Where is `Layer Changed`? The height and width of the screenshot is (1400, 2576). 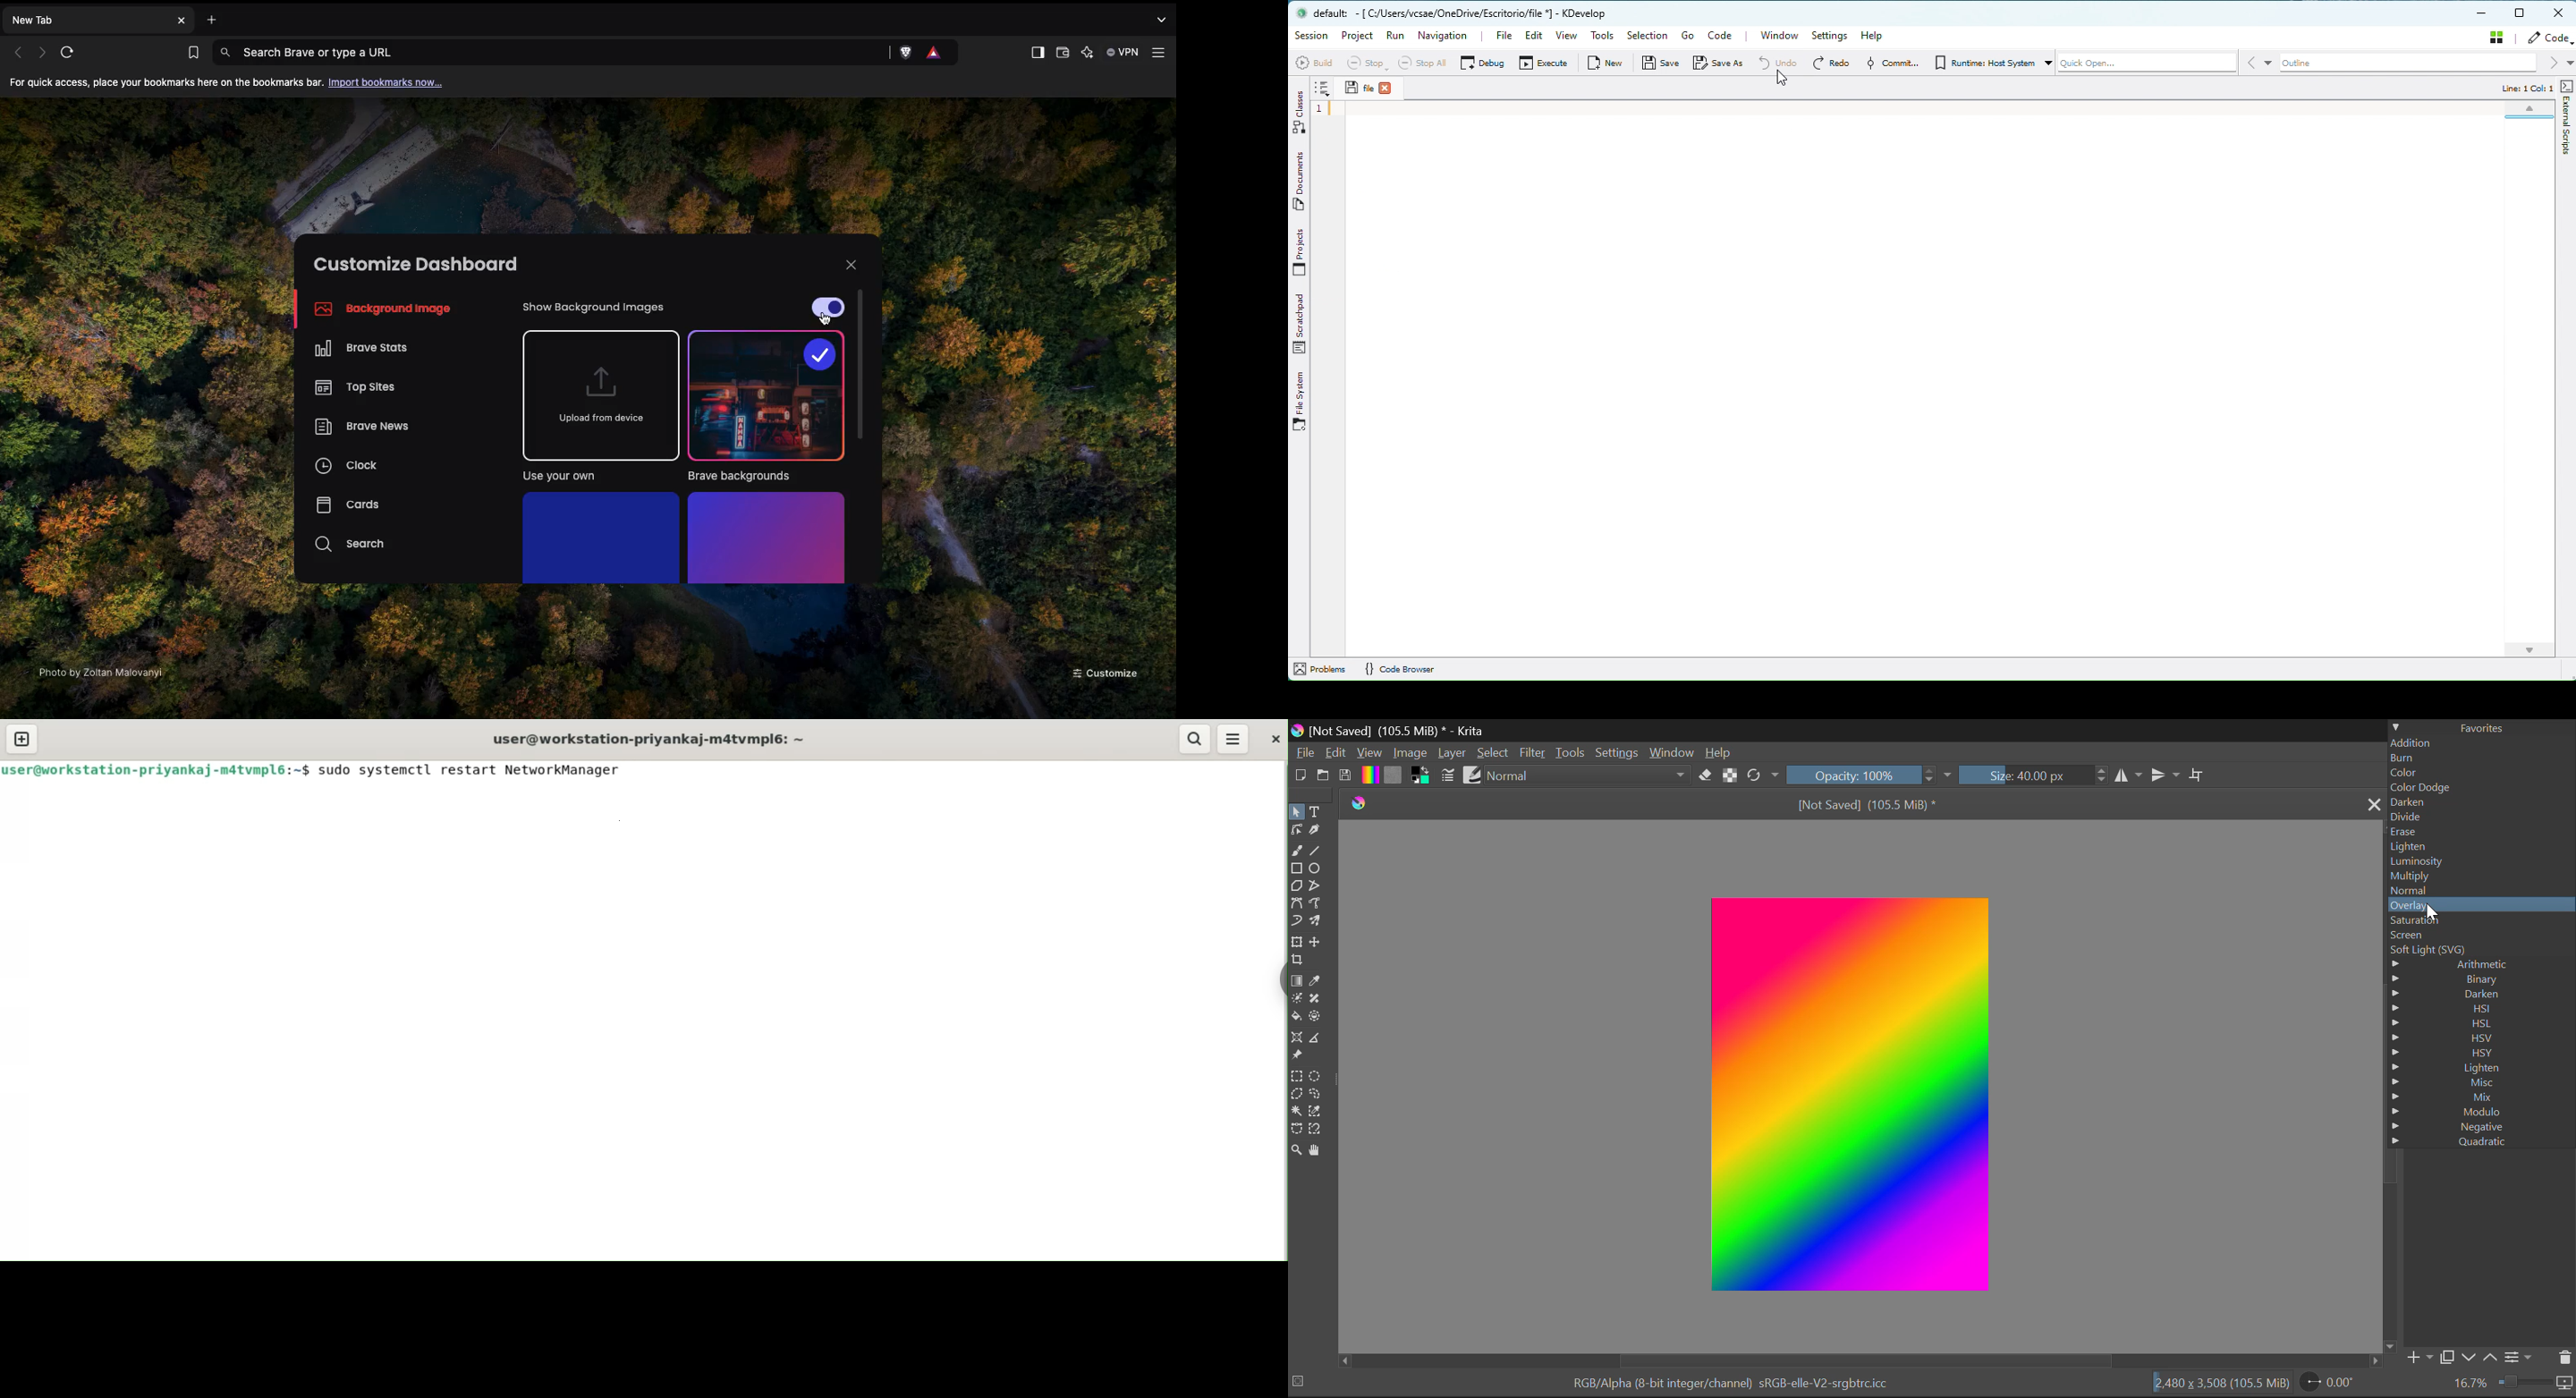
Layer Changed is located at coordinates (1849, 1094).